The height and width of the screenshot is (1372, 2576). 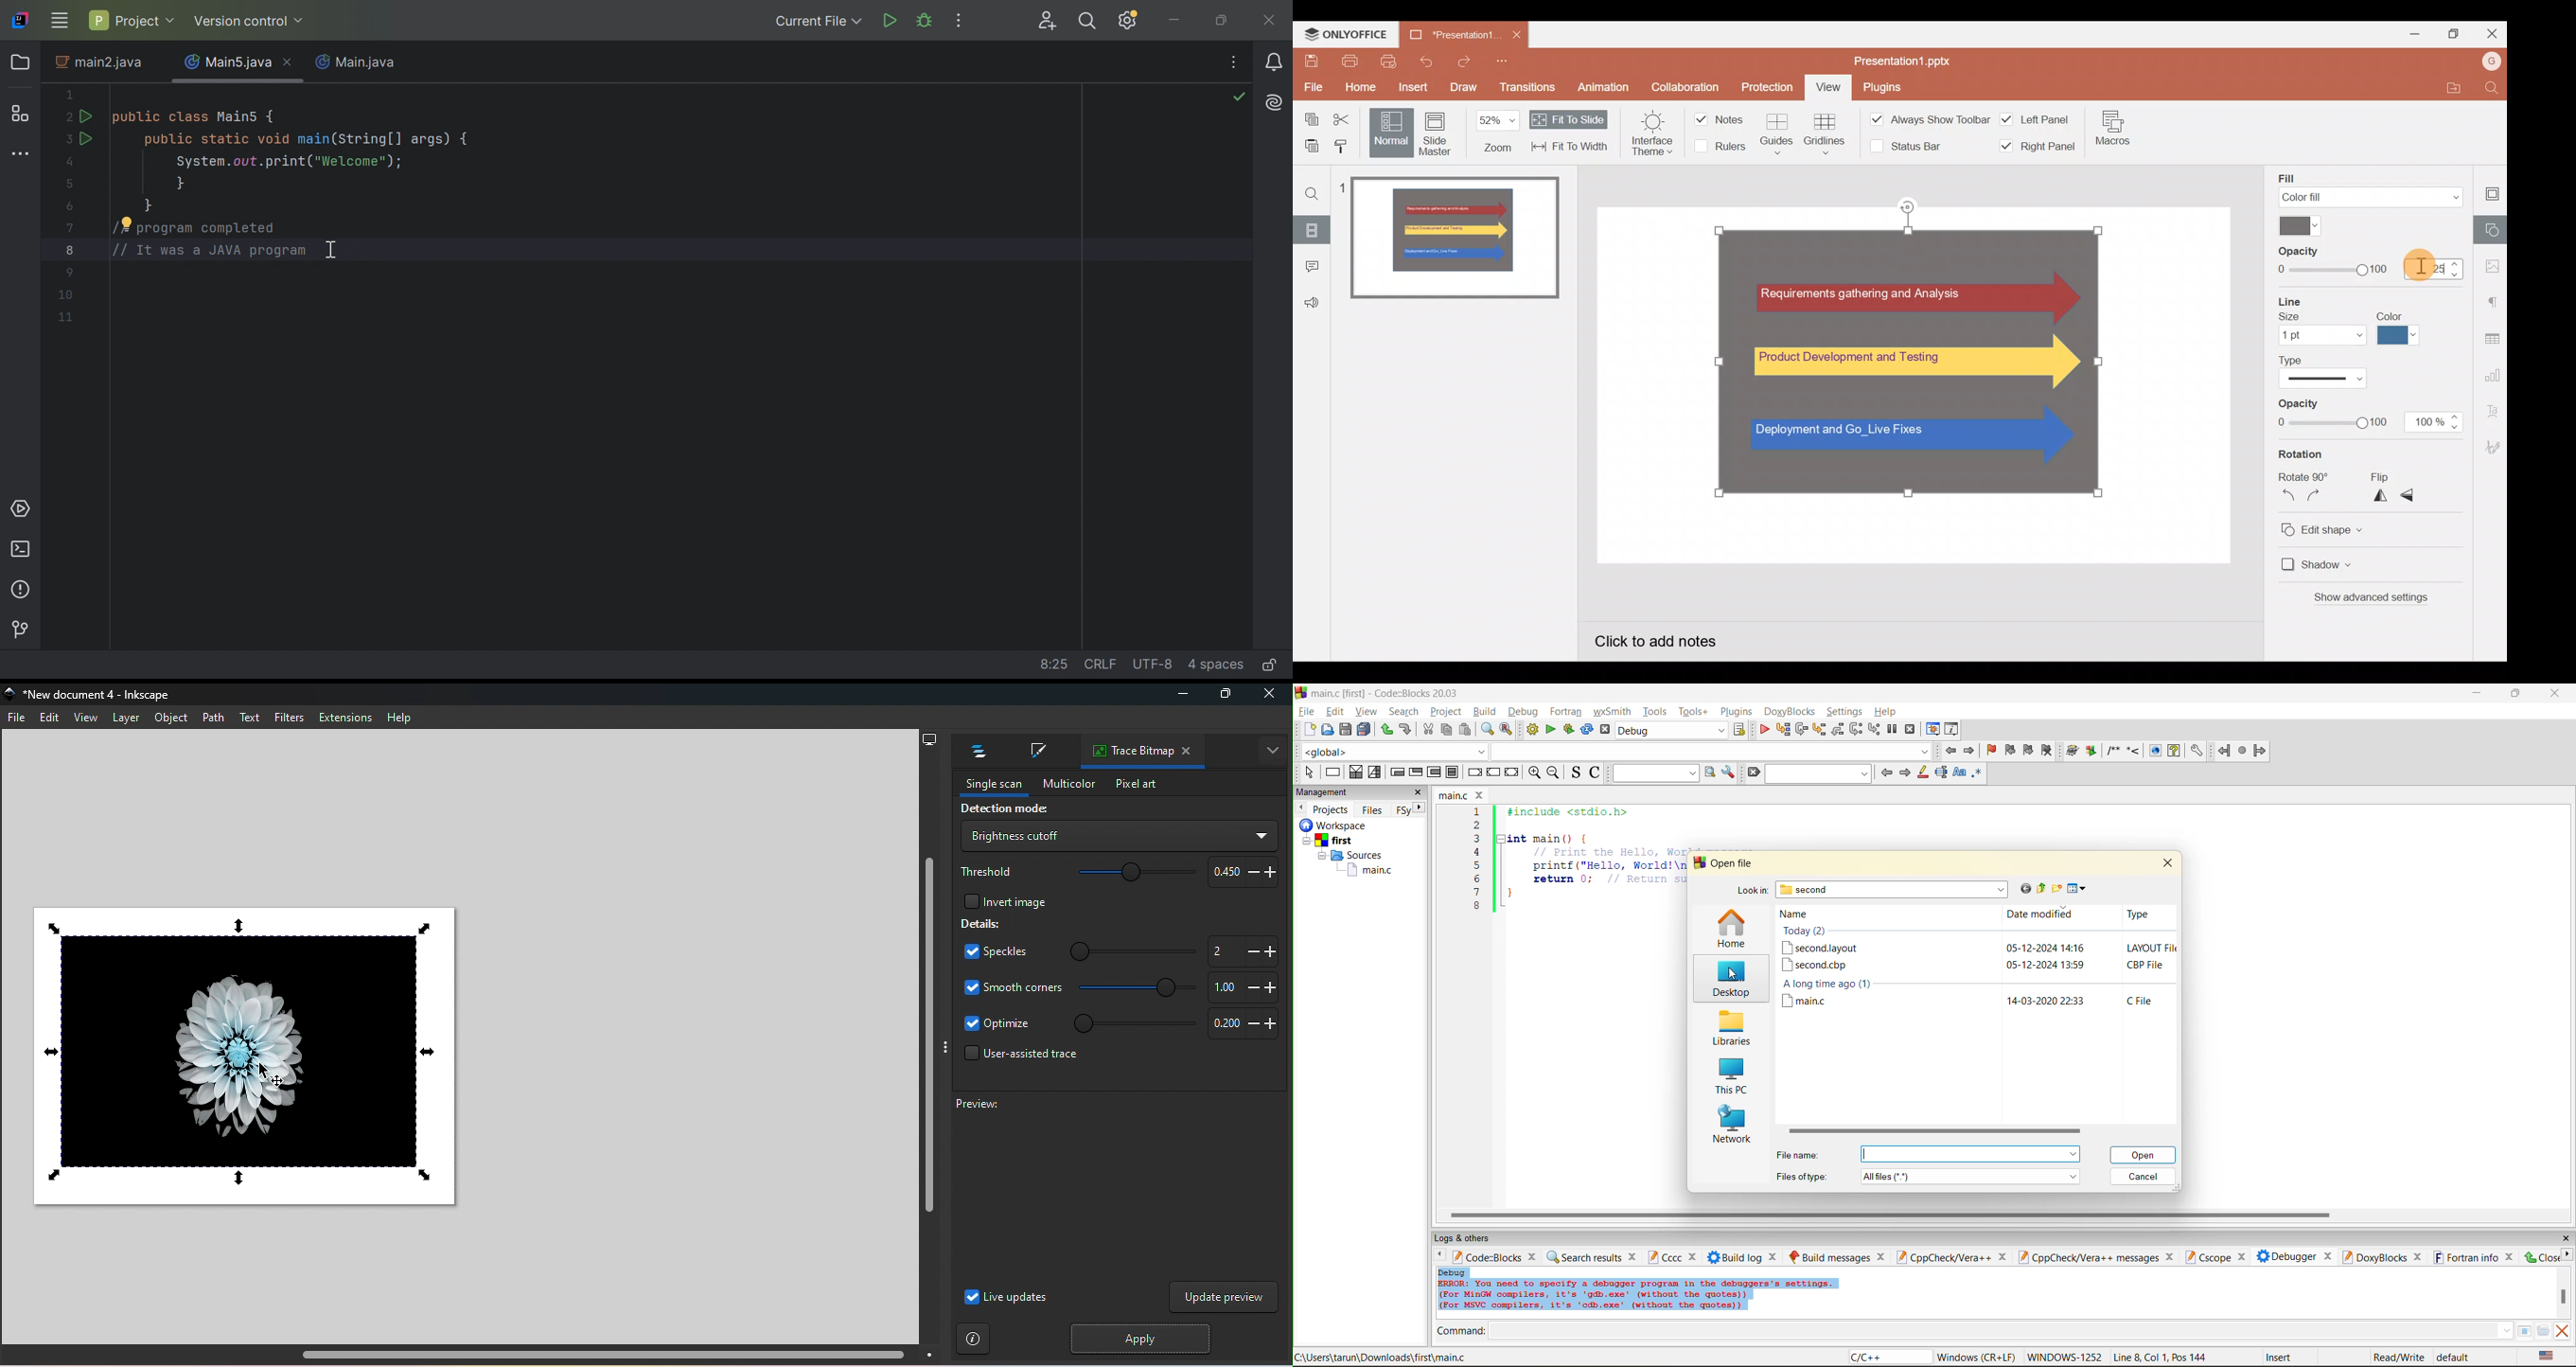 I want to click on highlight, so click(x=1922, y=773).